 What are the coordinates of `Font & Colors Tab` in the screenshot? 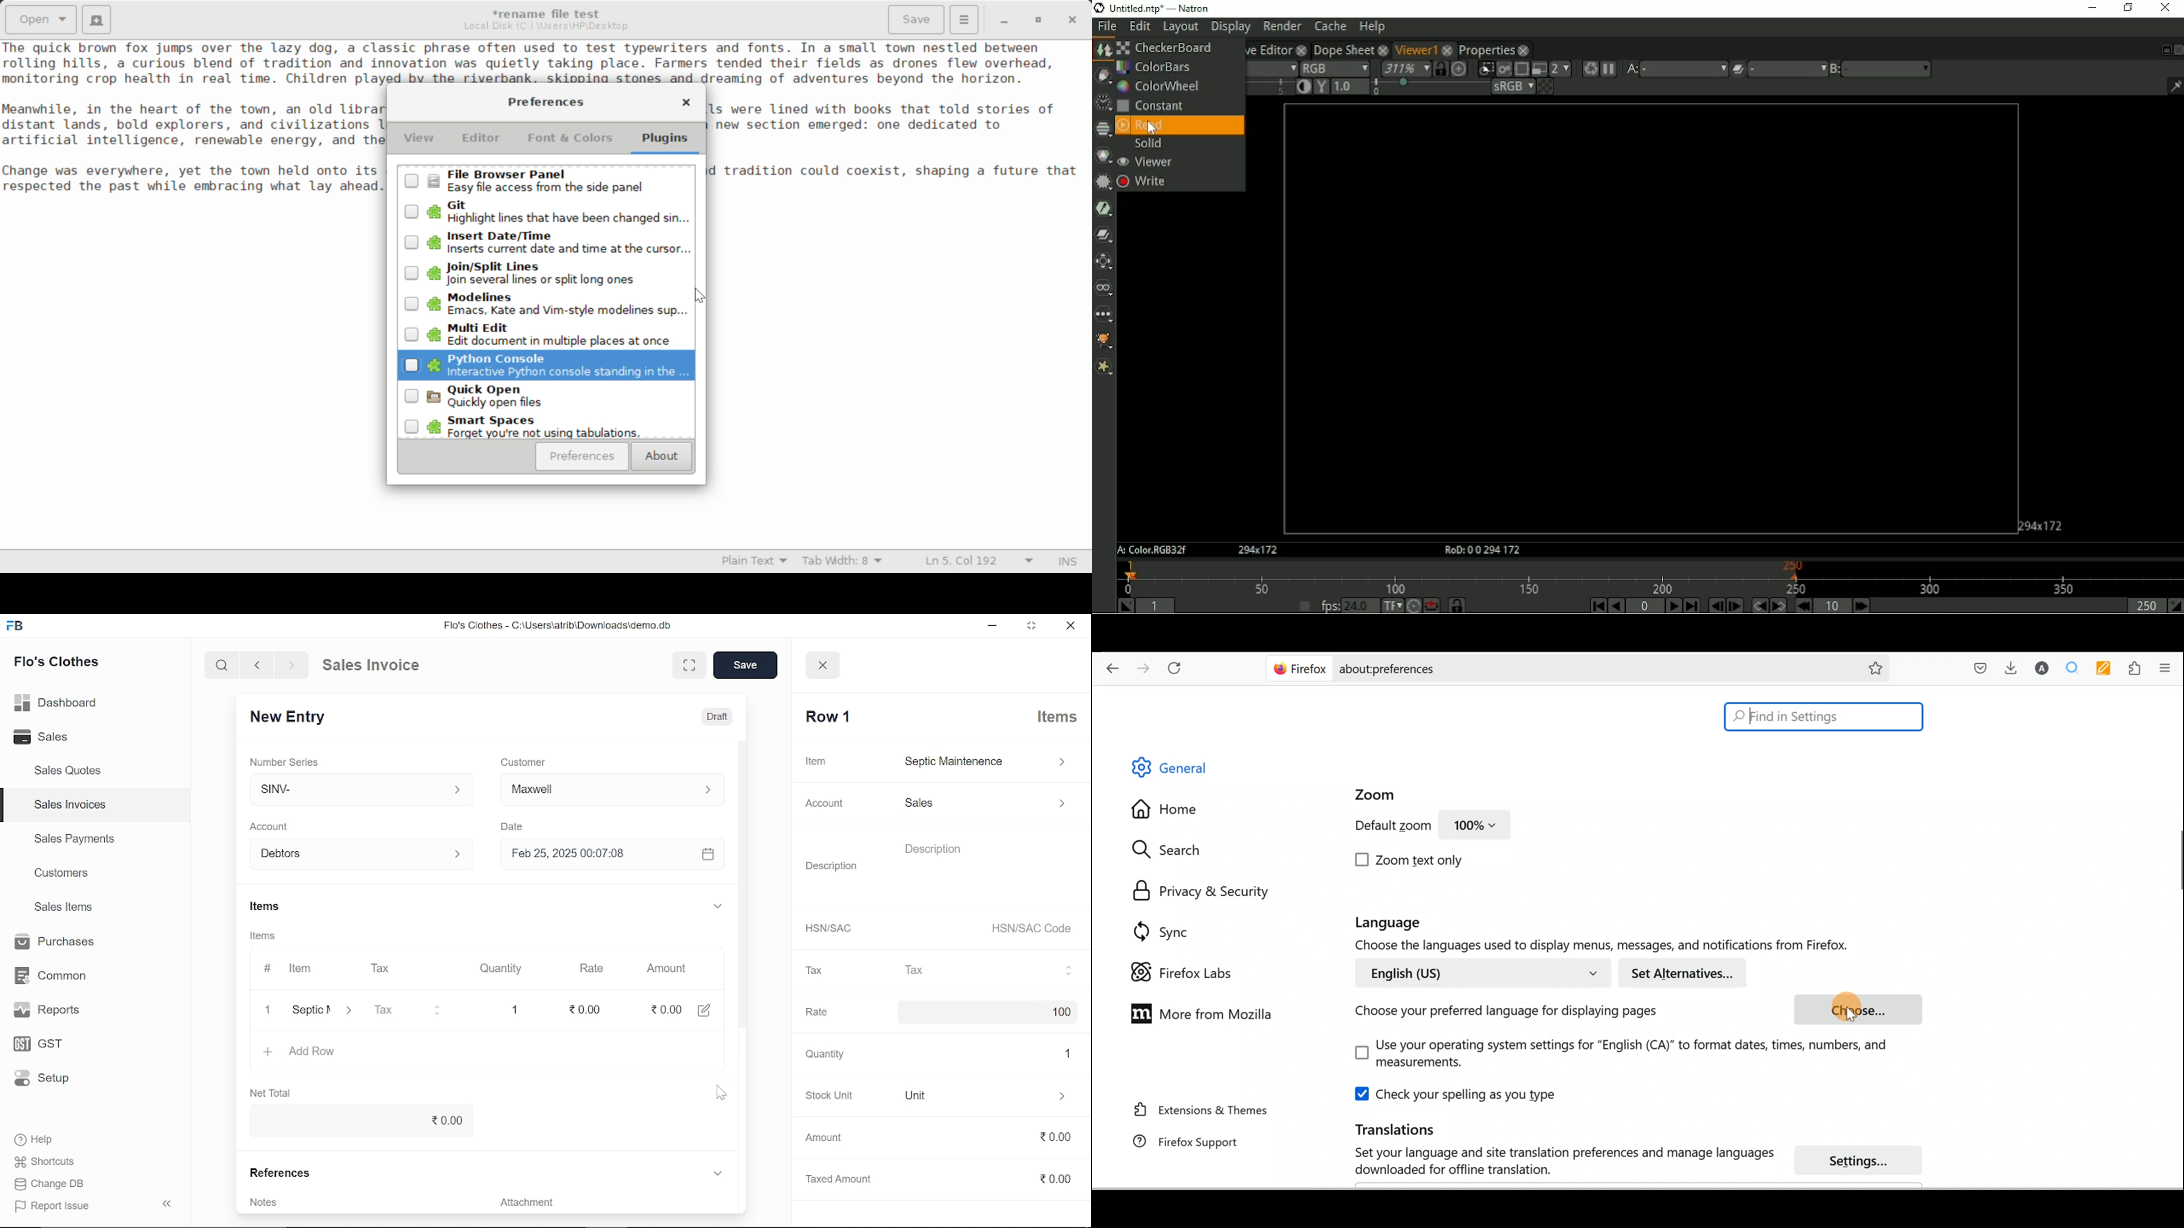 It's located at (570, 142).